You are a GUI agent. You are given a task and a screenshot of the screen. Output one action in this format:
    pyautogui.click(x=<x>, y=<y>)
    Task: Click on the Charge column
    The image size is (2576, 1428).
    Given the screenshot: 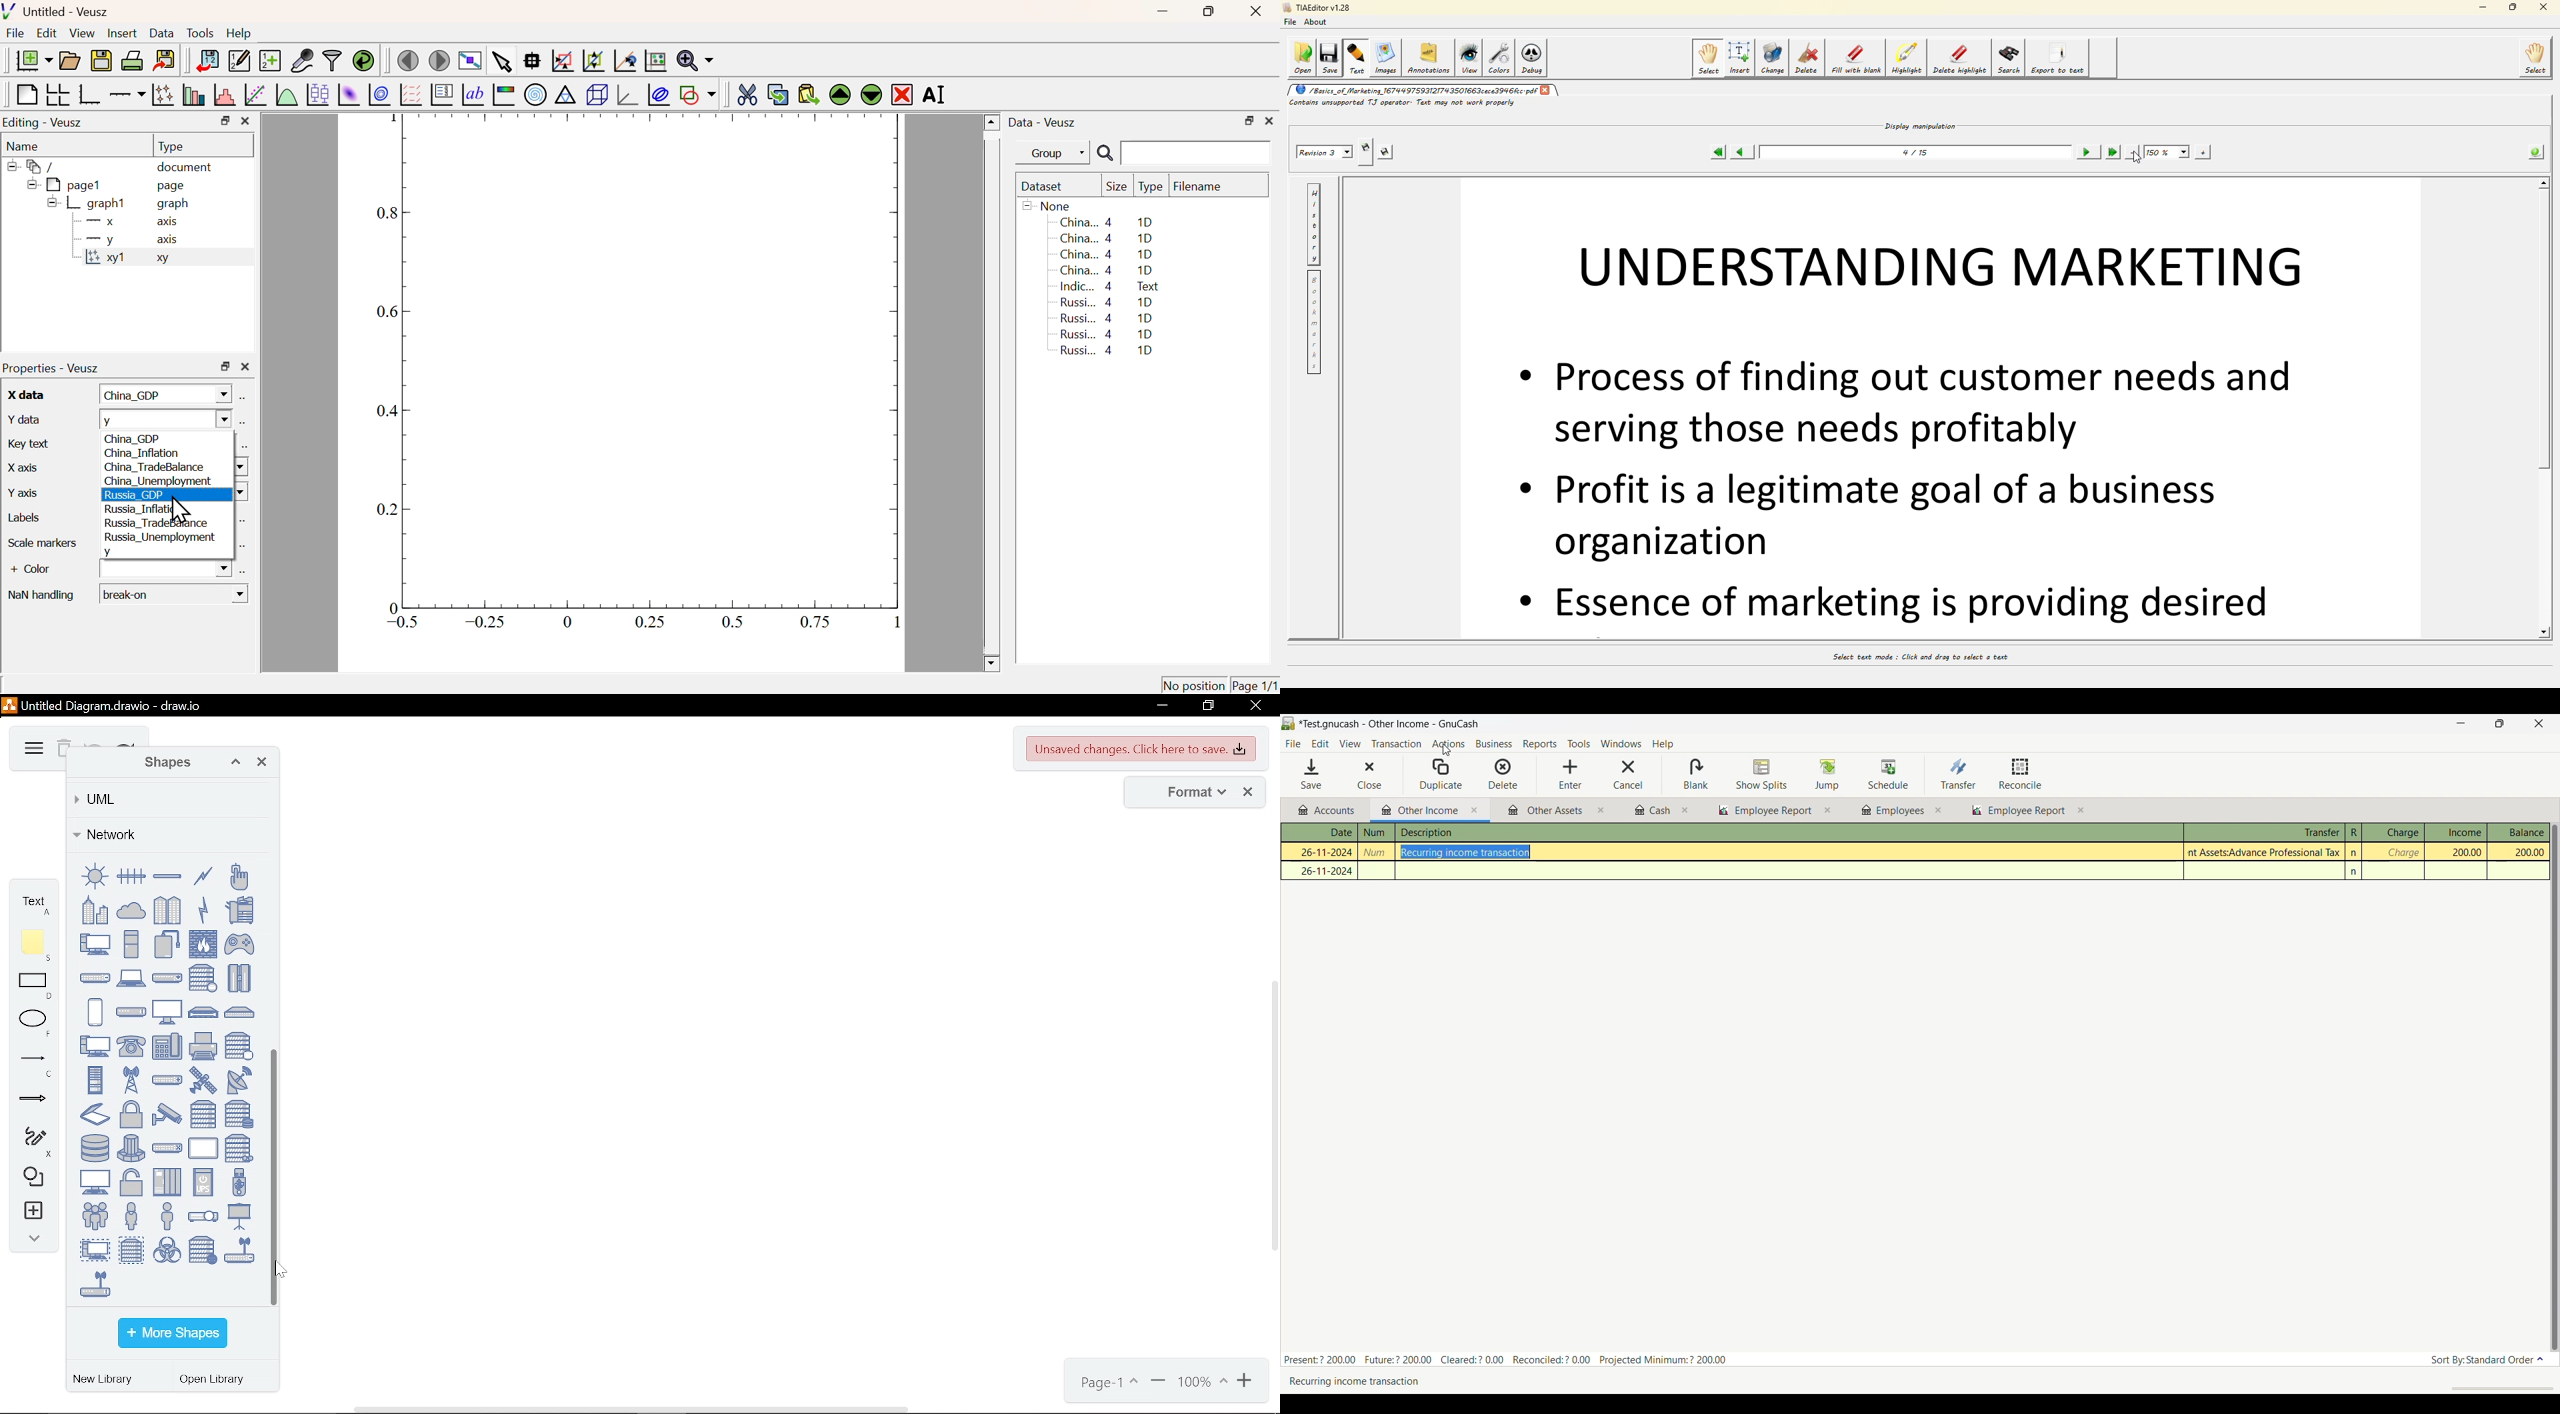 What is the action you would take?
    pyautogui.click(x=2393, y=833)
    